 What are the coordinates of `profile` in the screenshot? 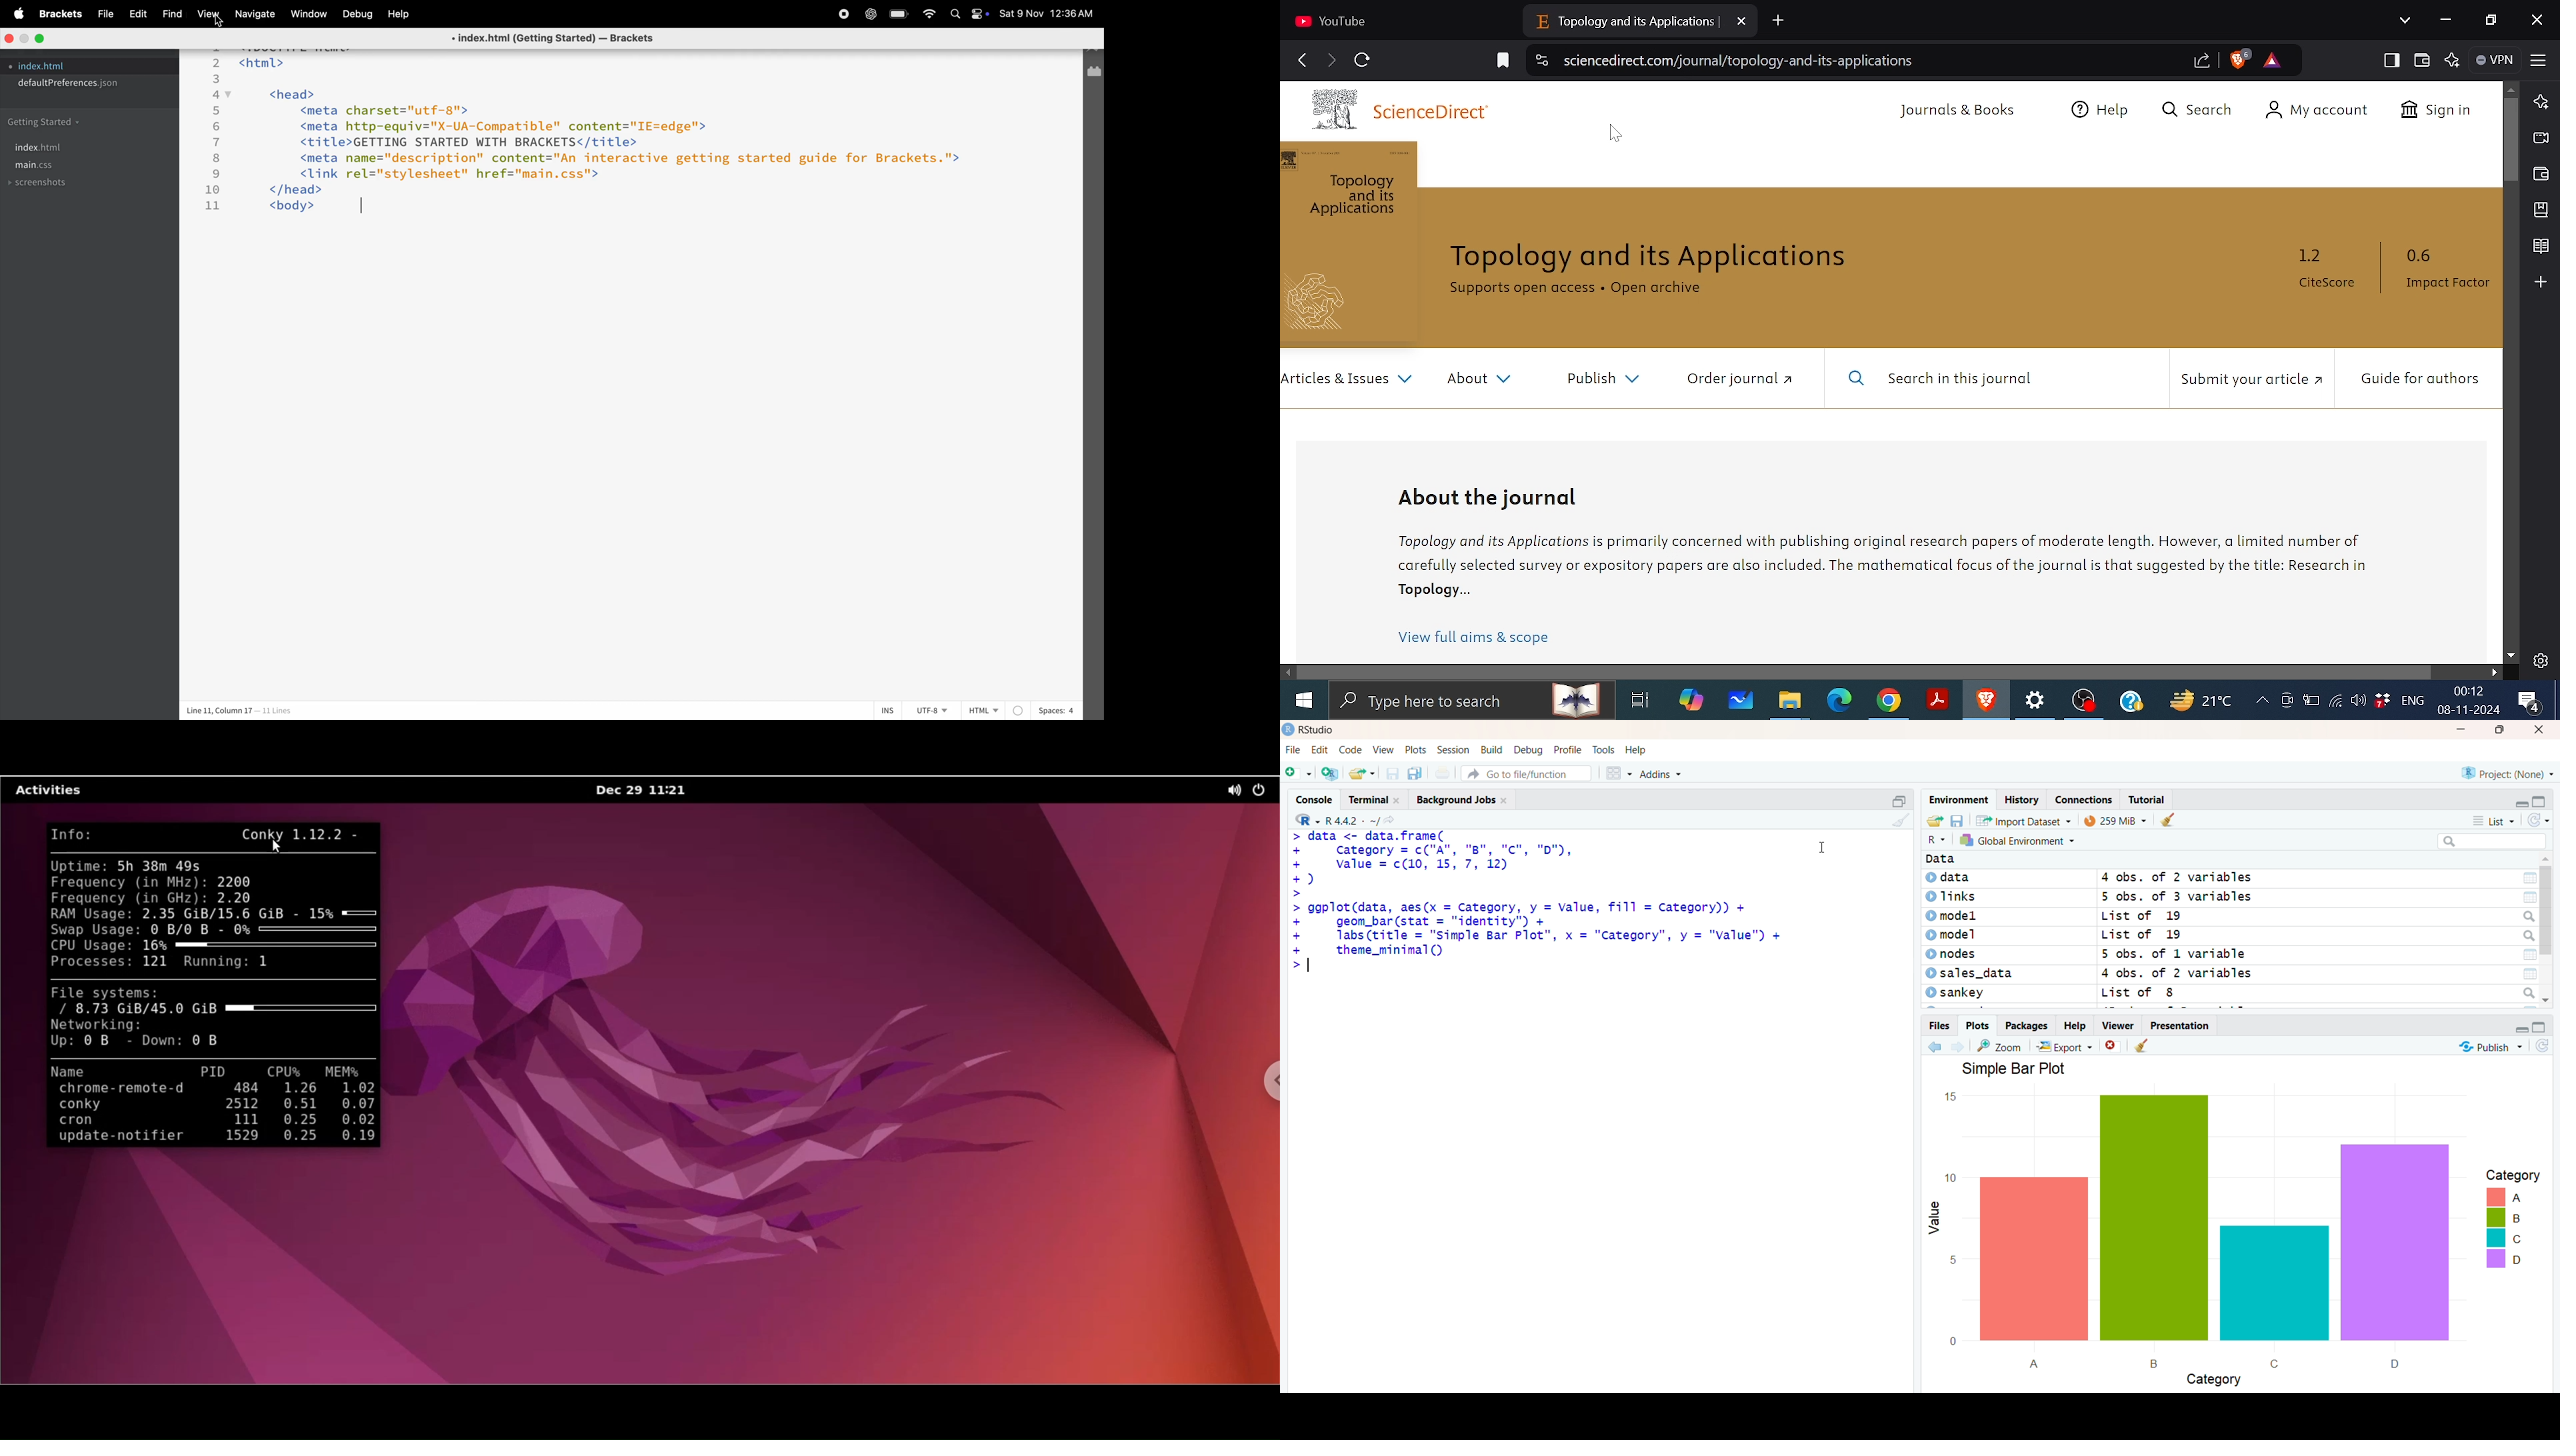 It's located at (1567, 751).